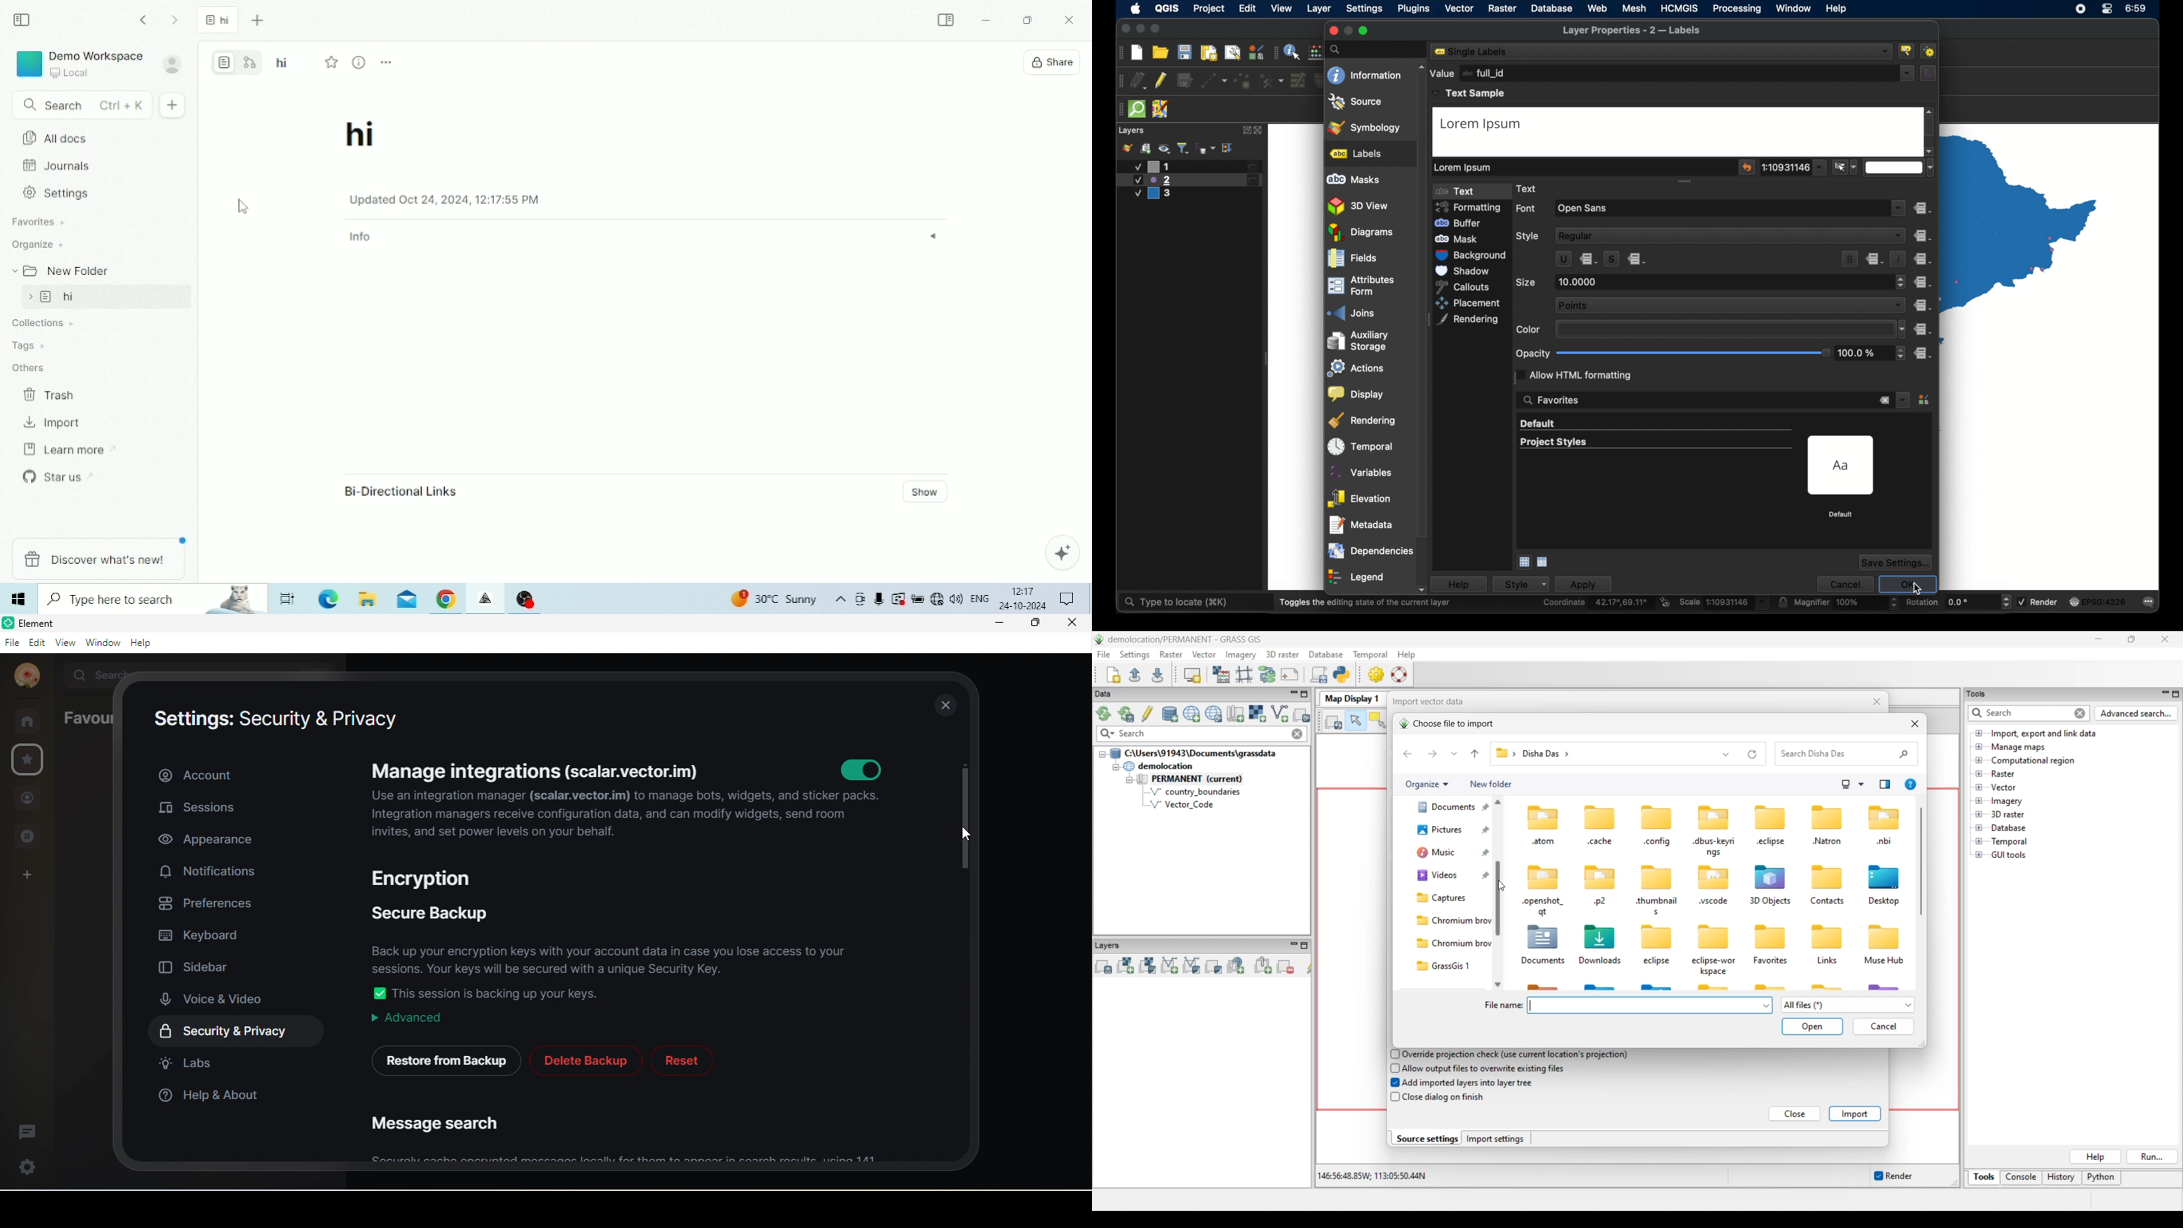  What do you see at coordinates (1356, 154) in the screenshot?
I see `labels` at bounding box center [1356, 154].